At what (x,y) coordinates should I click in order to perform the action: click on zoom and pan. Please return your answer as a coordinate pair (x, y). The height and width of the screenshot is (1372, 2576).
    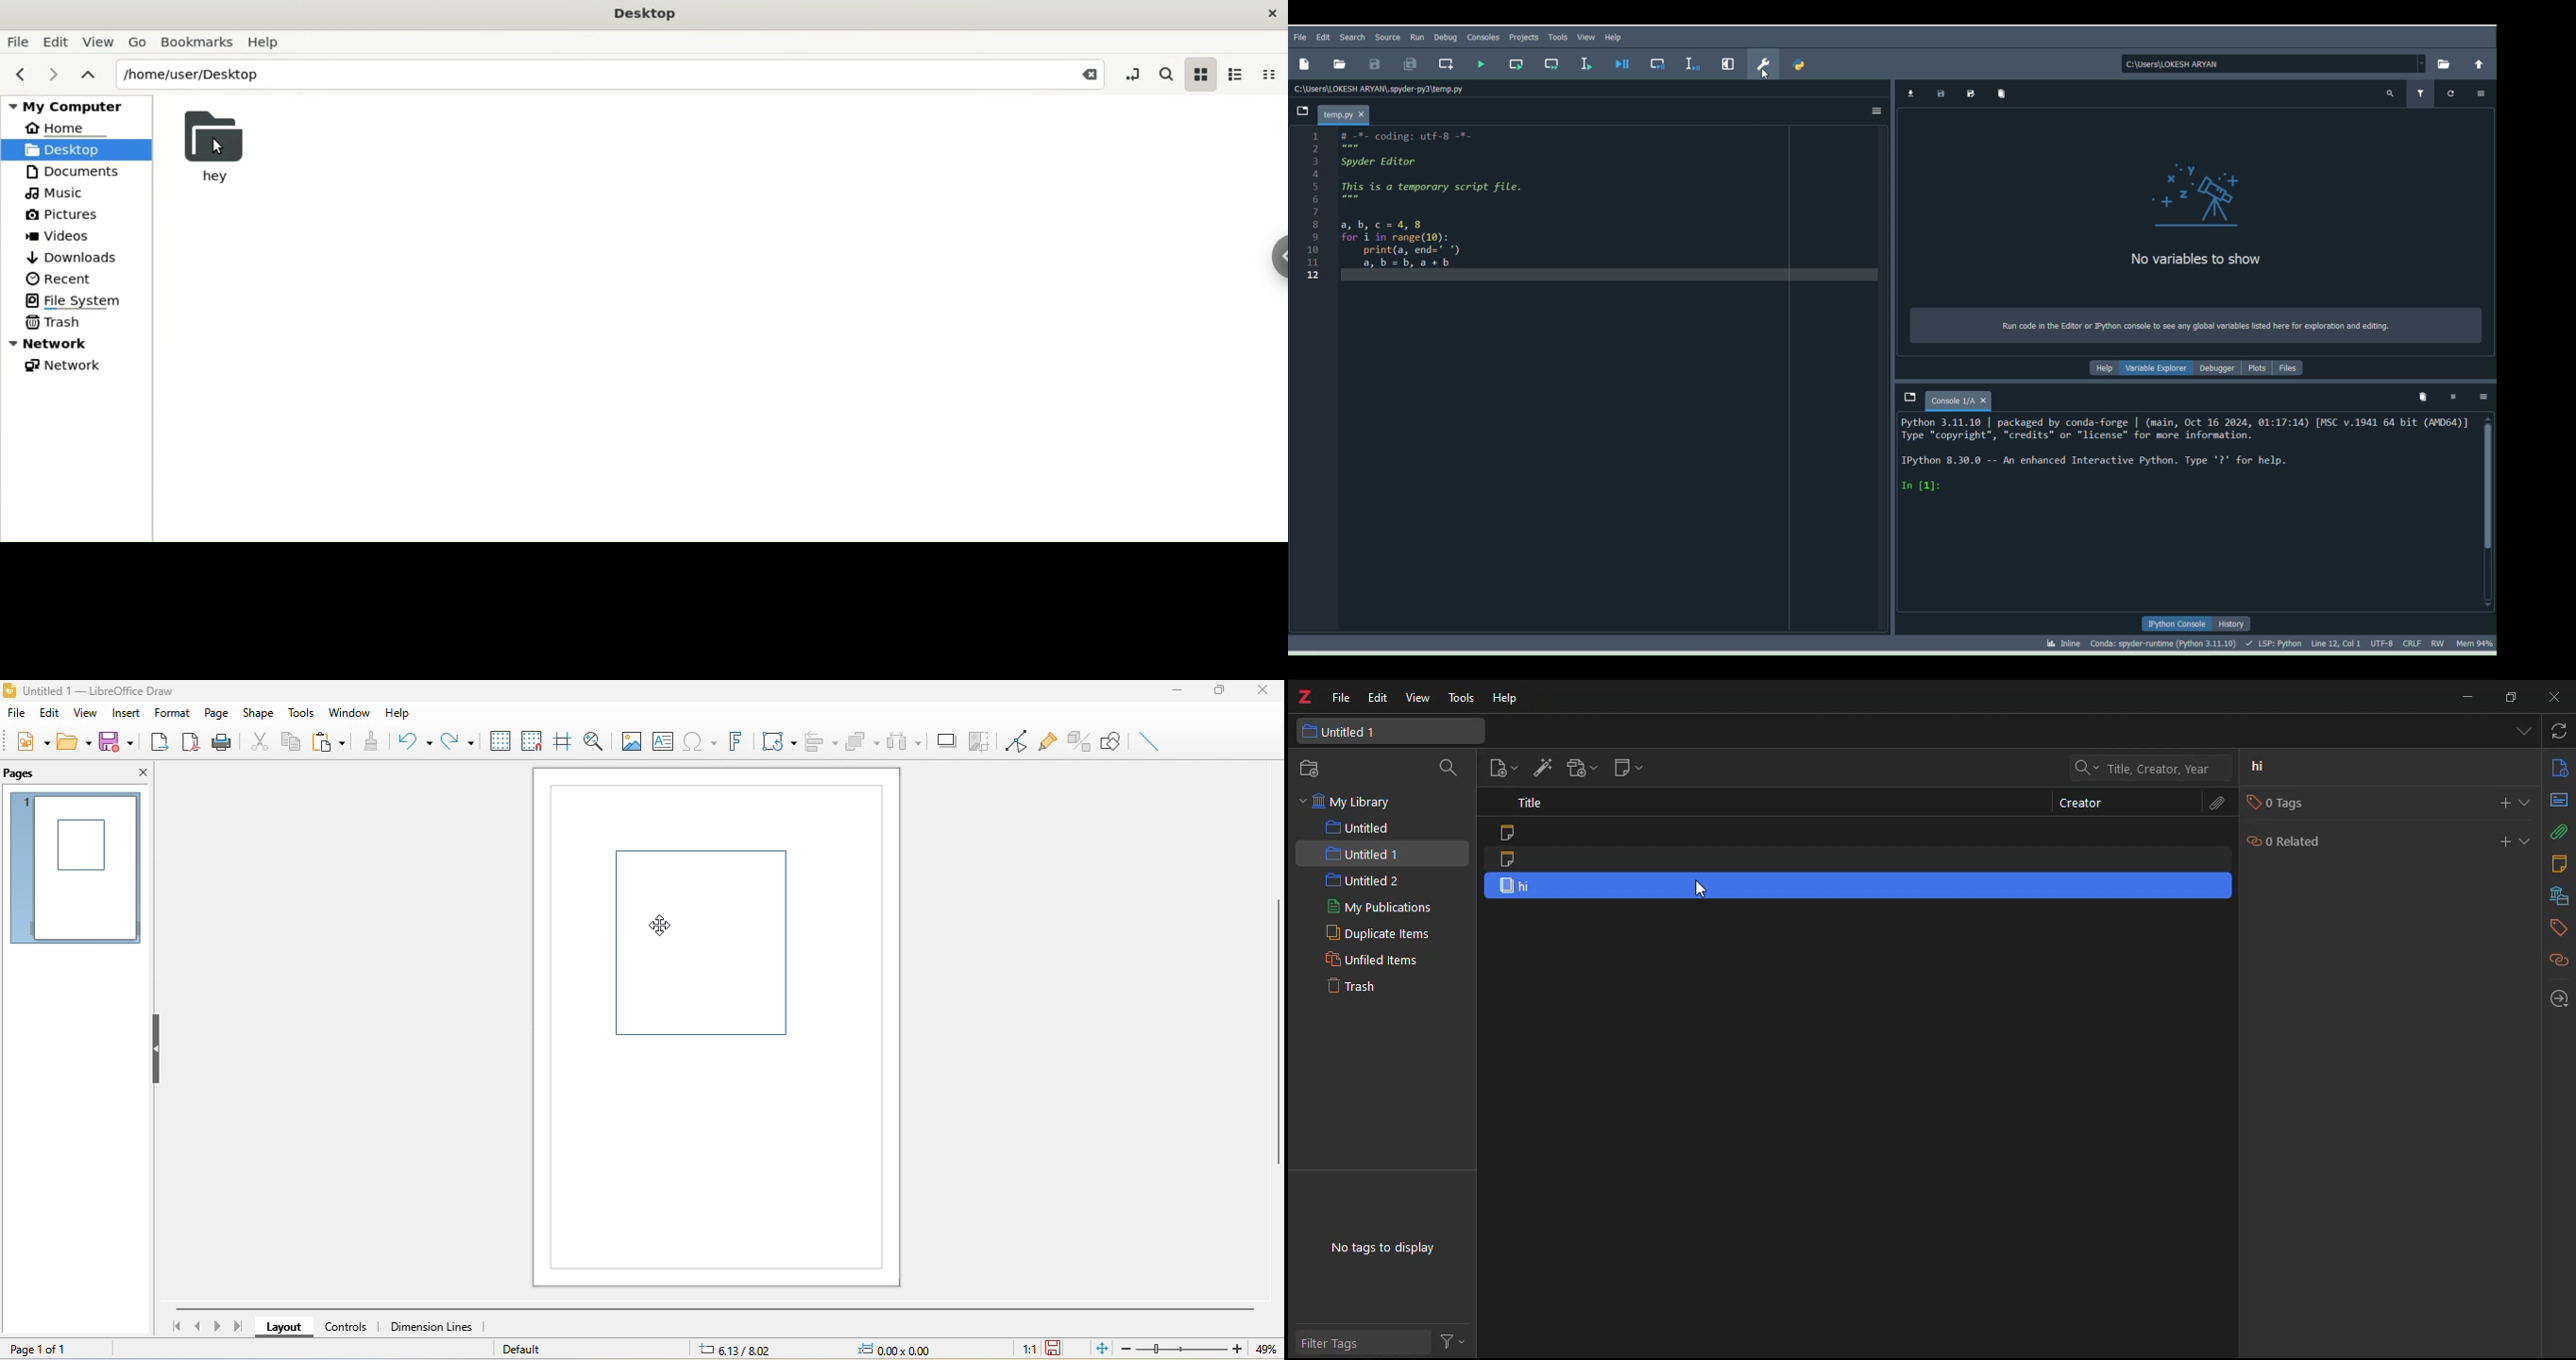
    Looking at the image, I should click on (598, 741).